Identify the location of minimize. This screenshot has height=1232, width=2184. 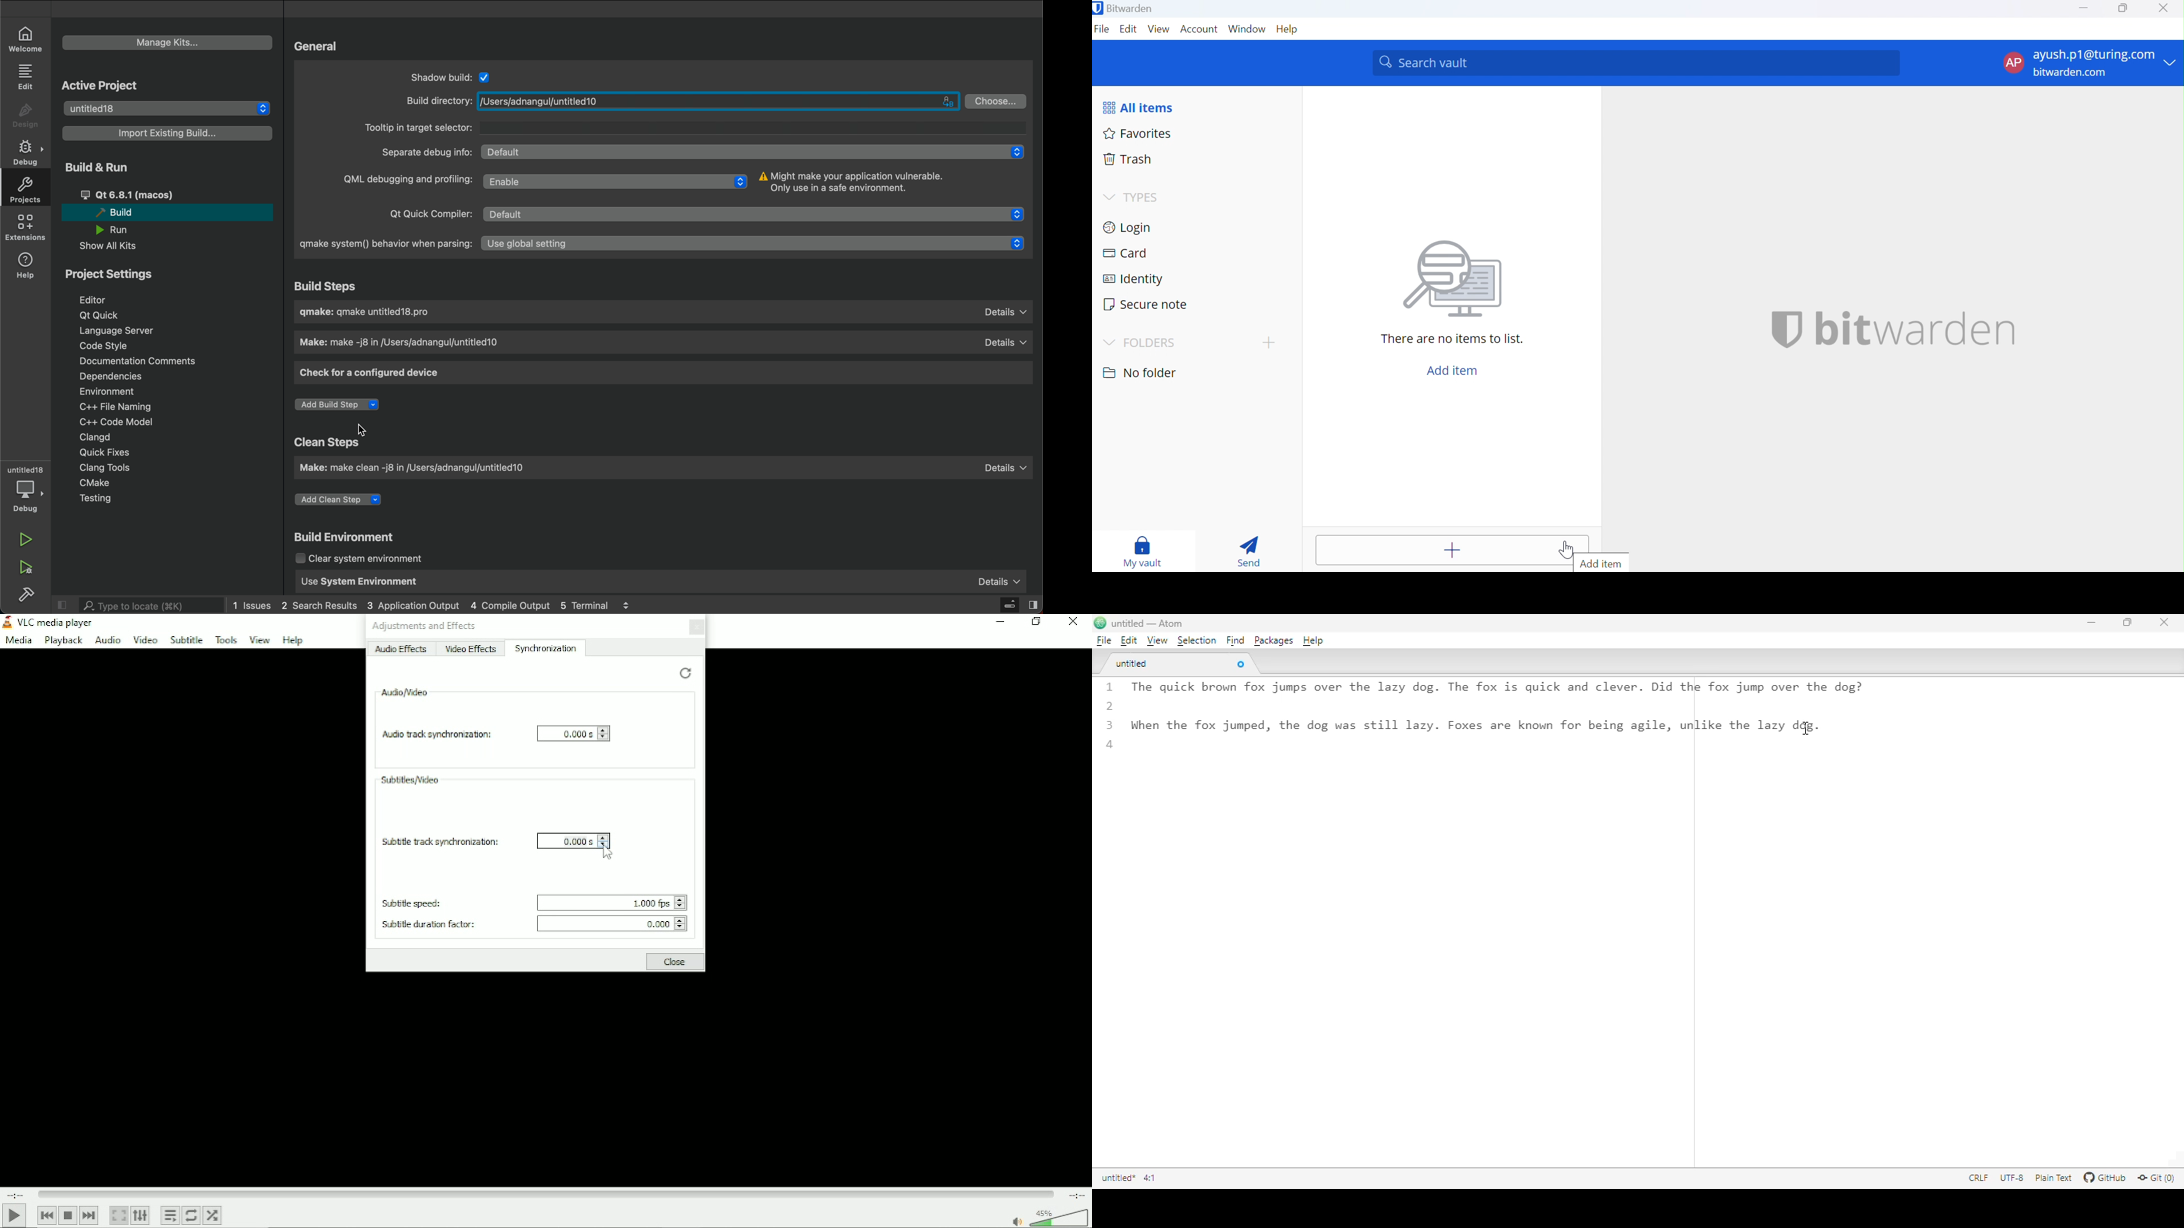
(2090, 623).